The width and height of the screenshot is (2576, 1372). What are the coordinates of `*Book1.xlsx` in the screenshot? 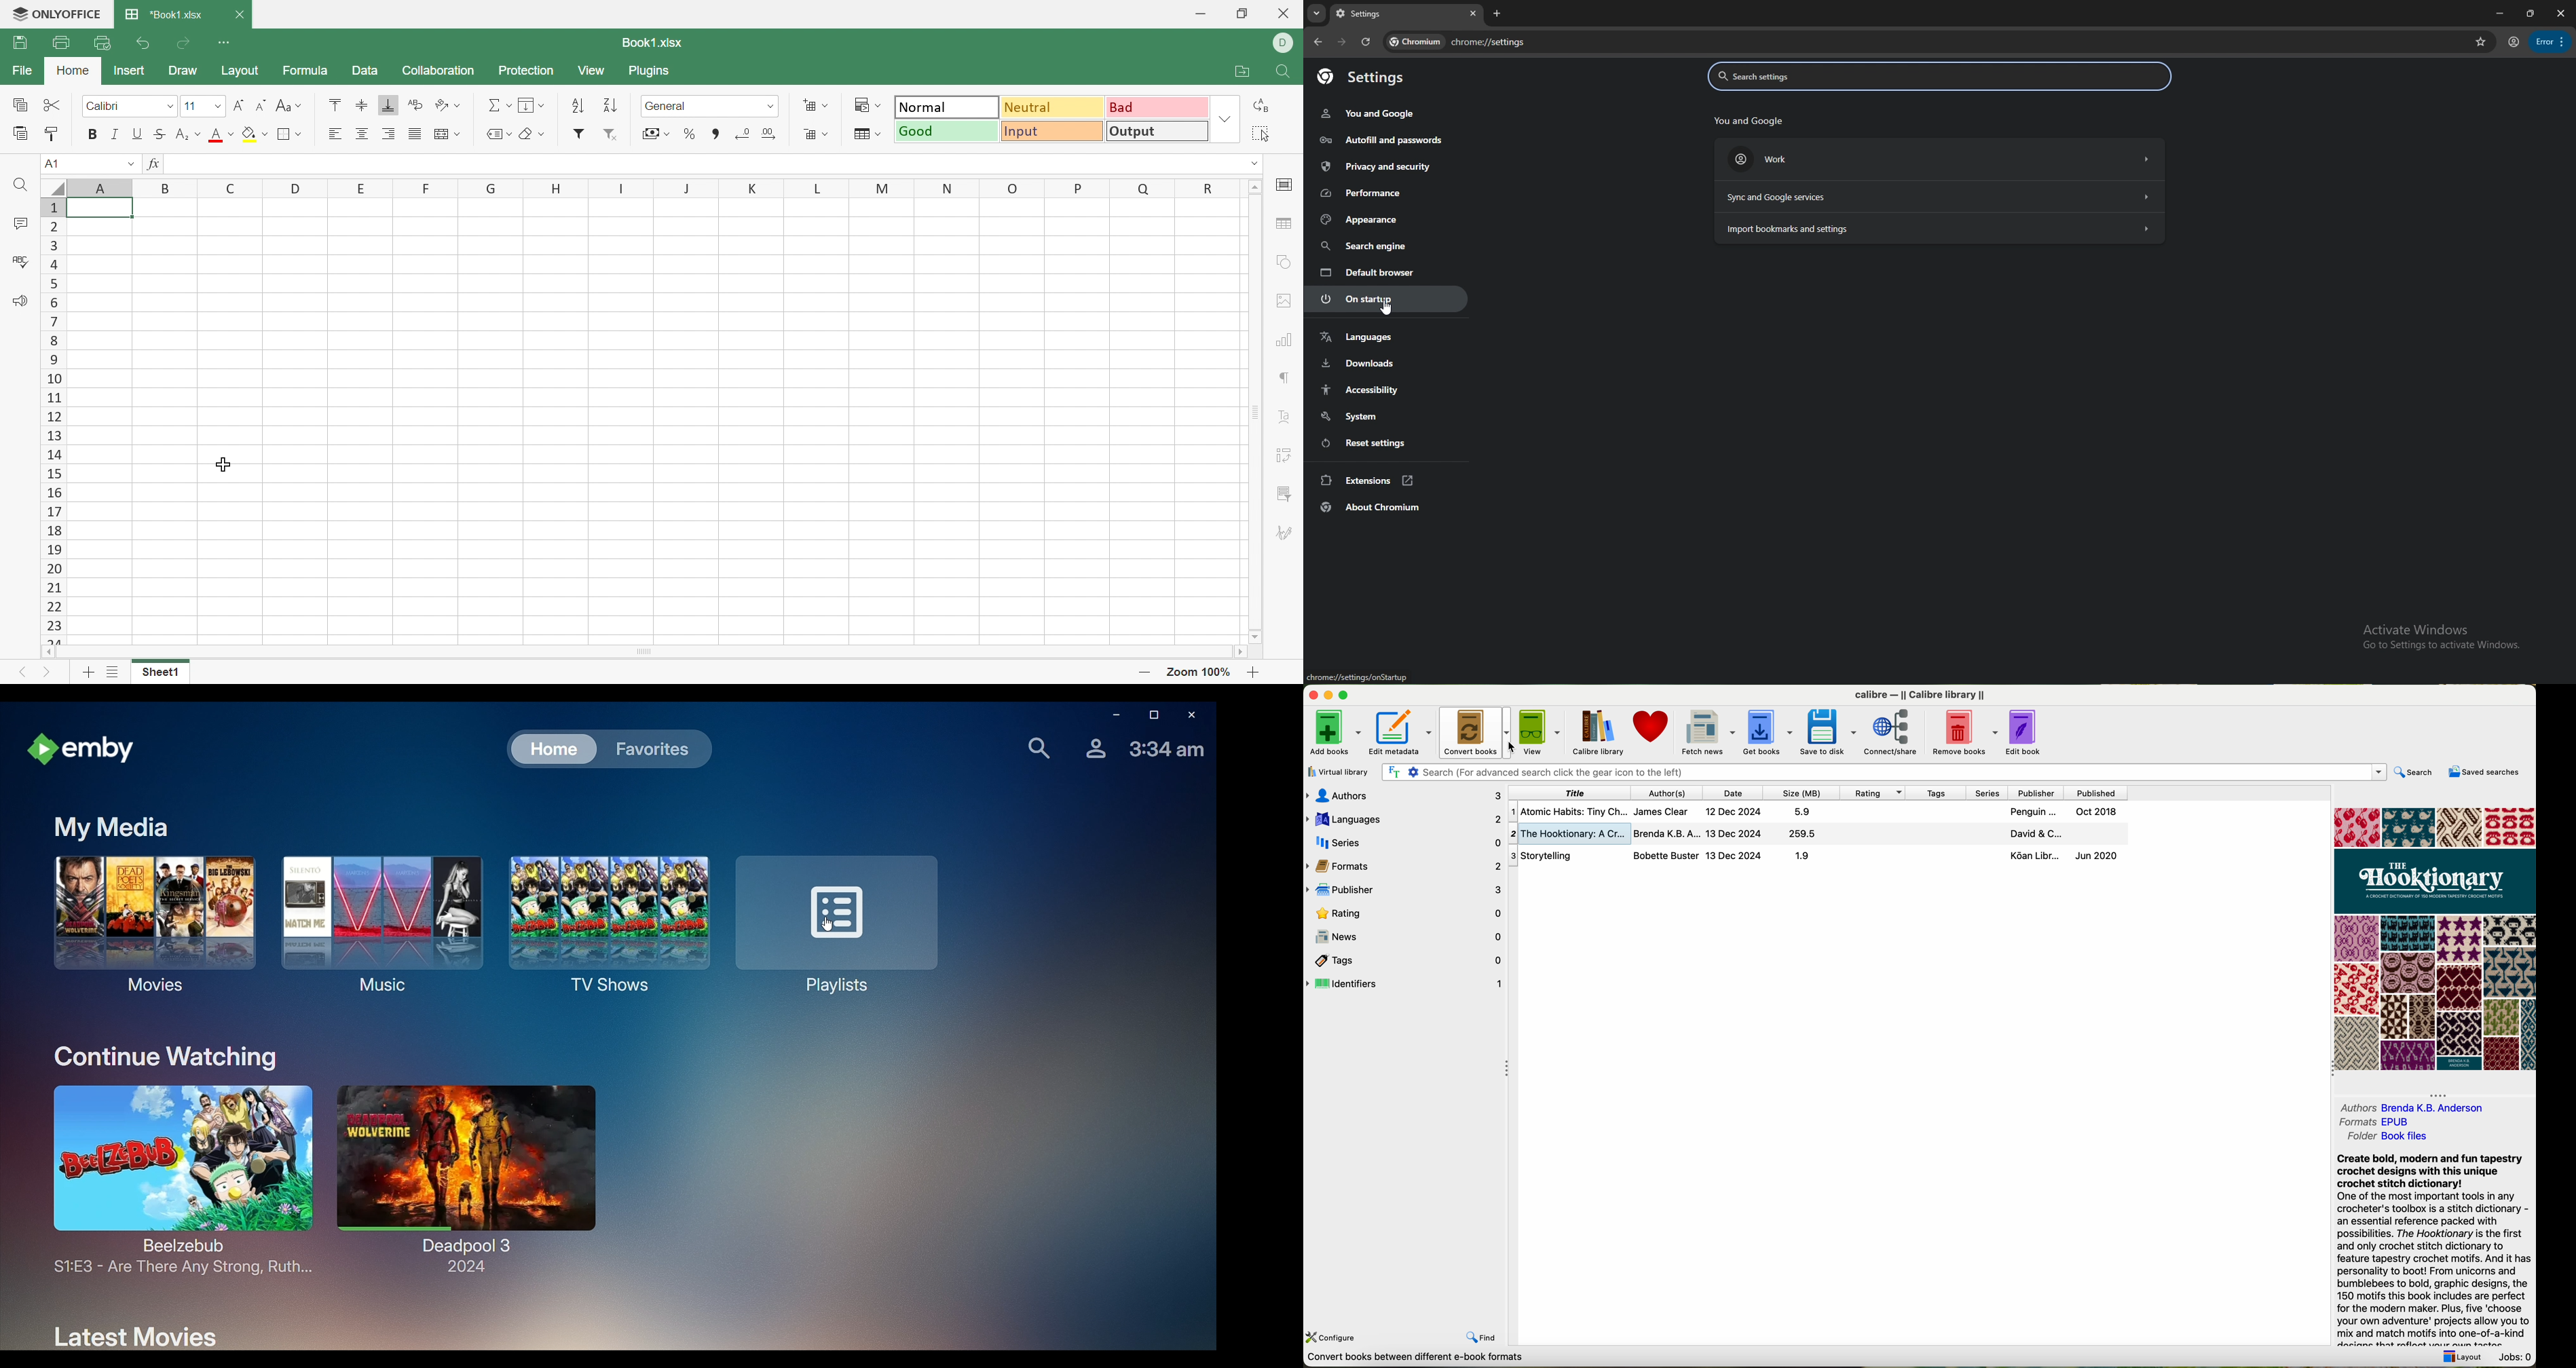 It's located at (167, 12).